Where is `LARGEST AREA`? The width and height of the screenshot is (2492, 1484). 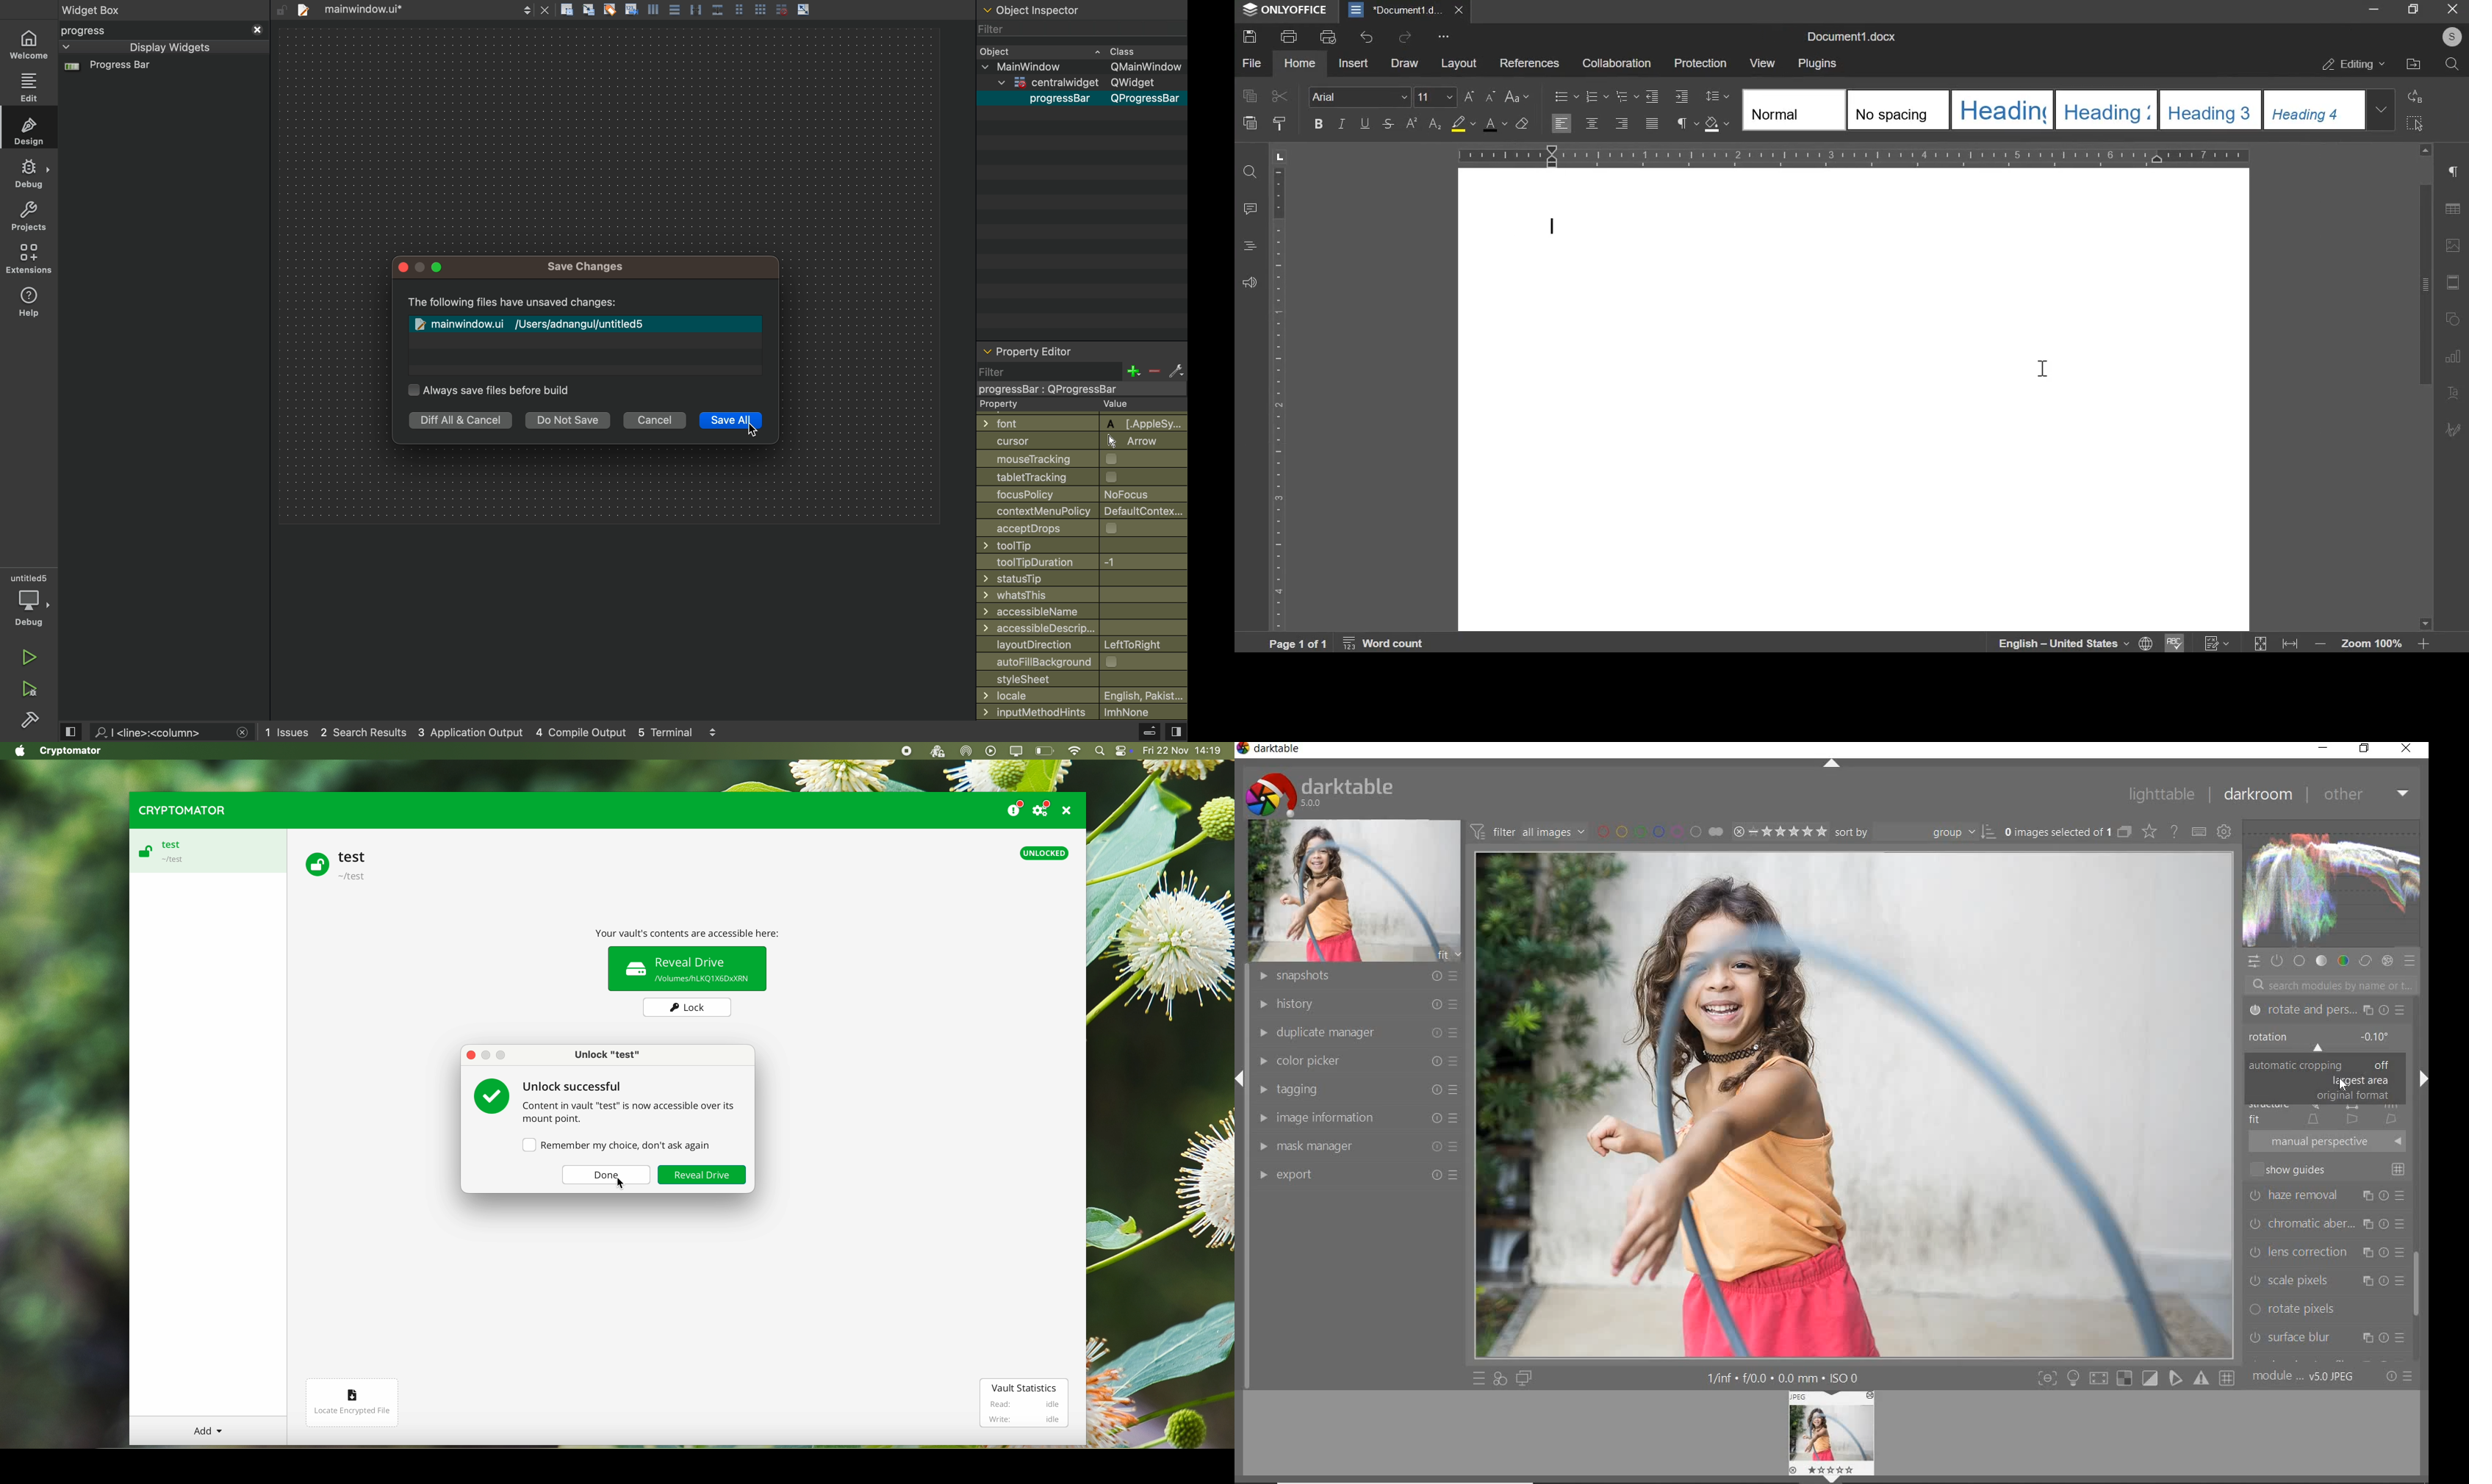 LARGEST AREA is located at coordinates (2359, 1081).